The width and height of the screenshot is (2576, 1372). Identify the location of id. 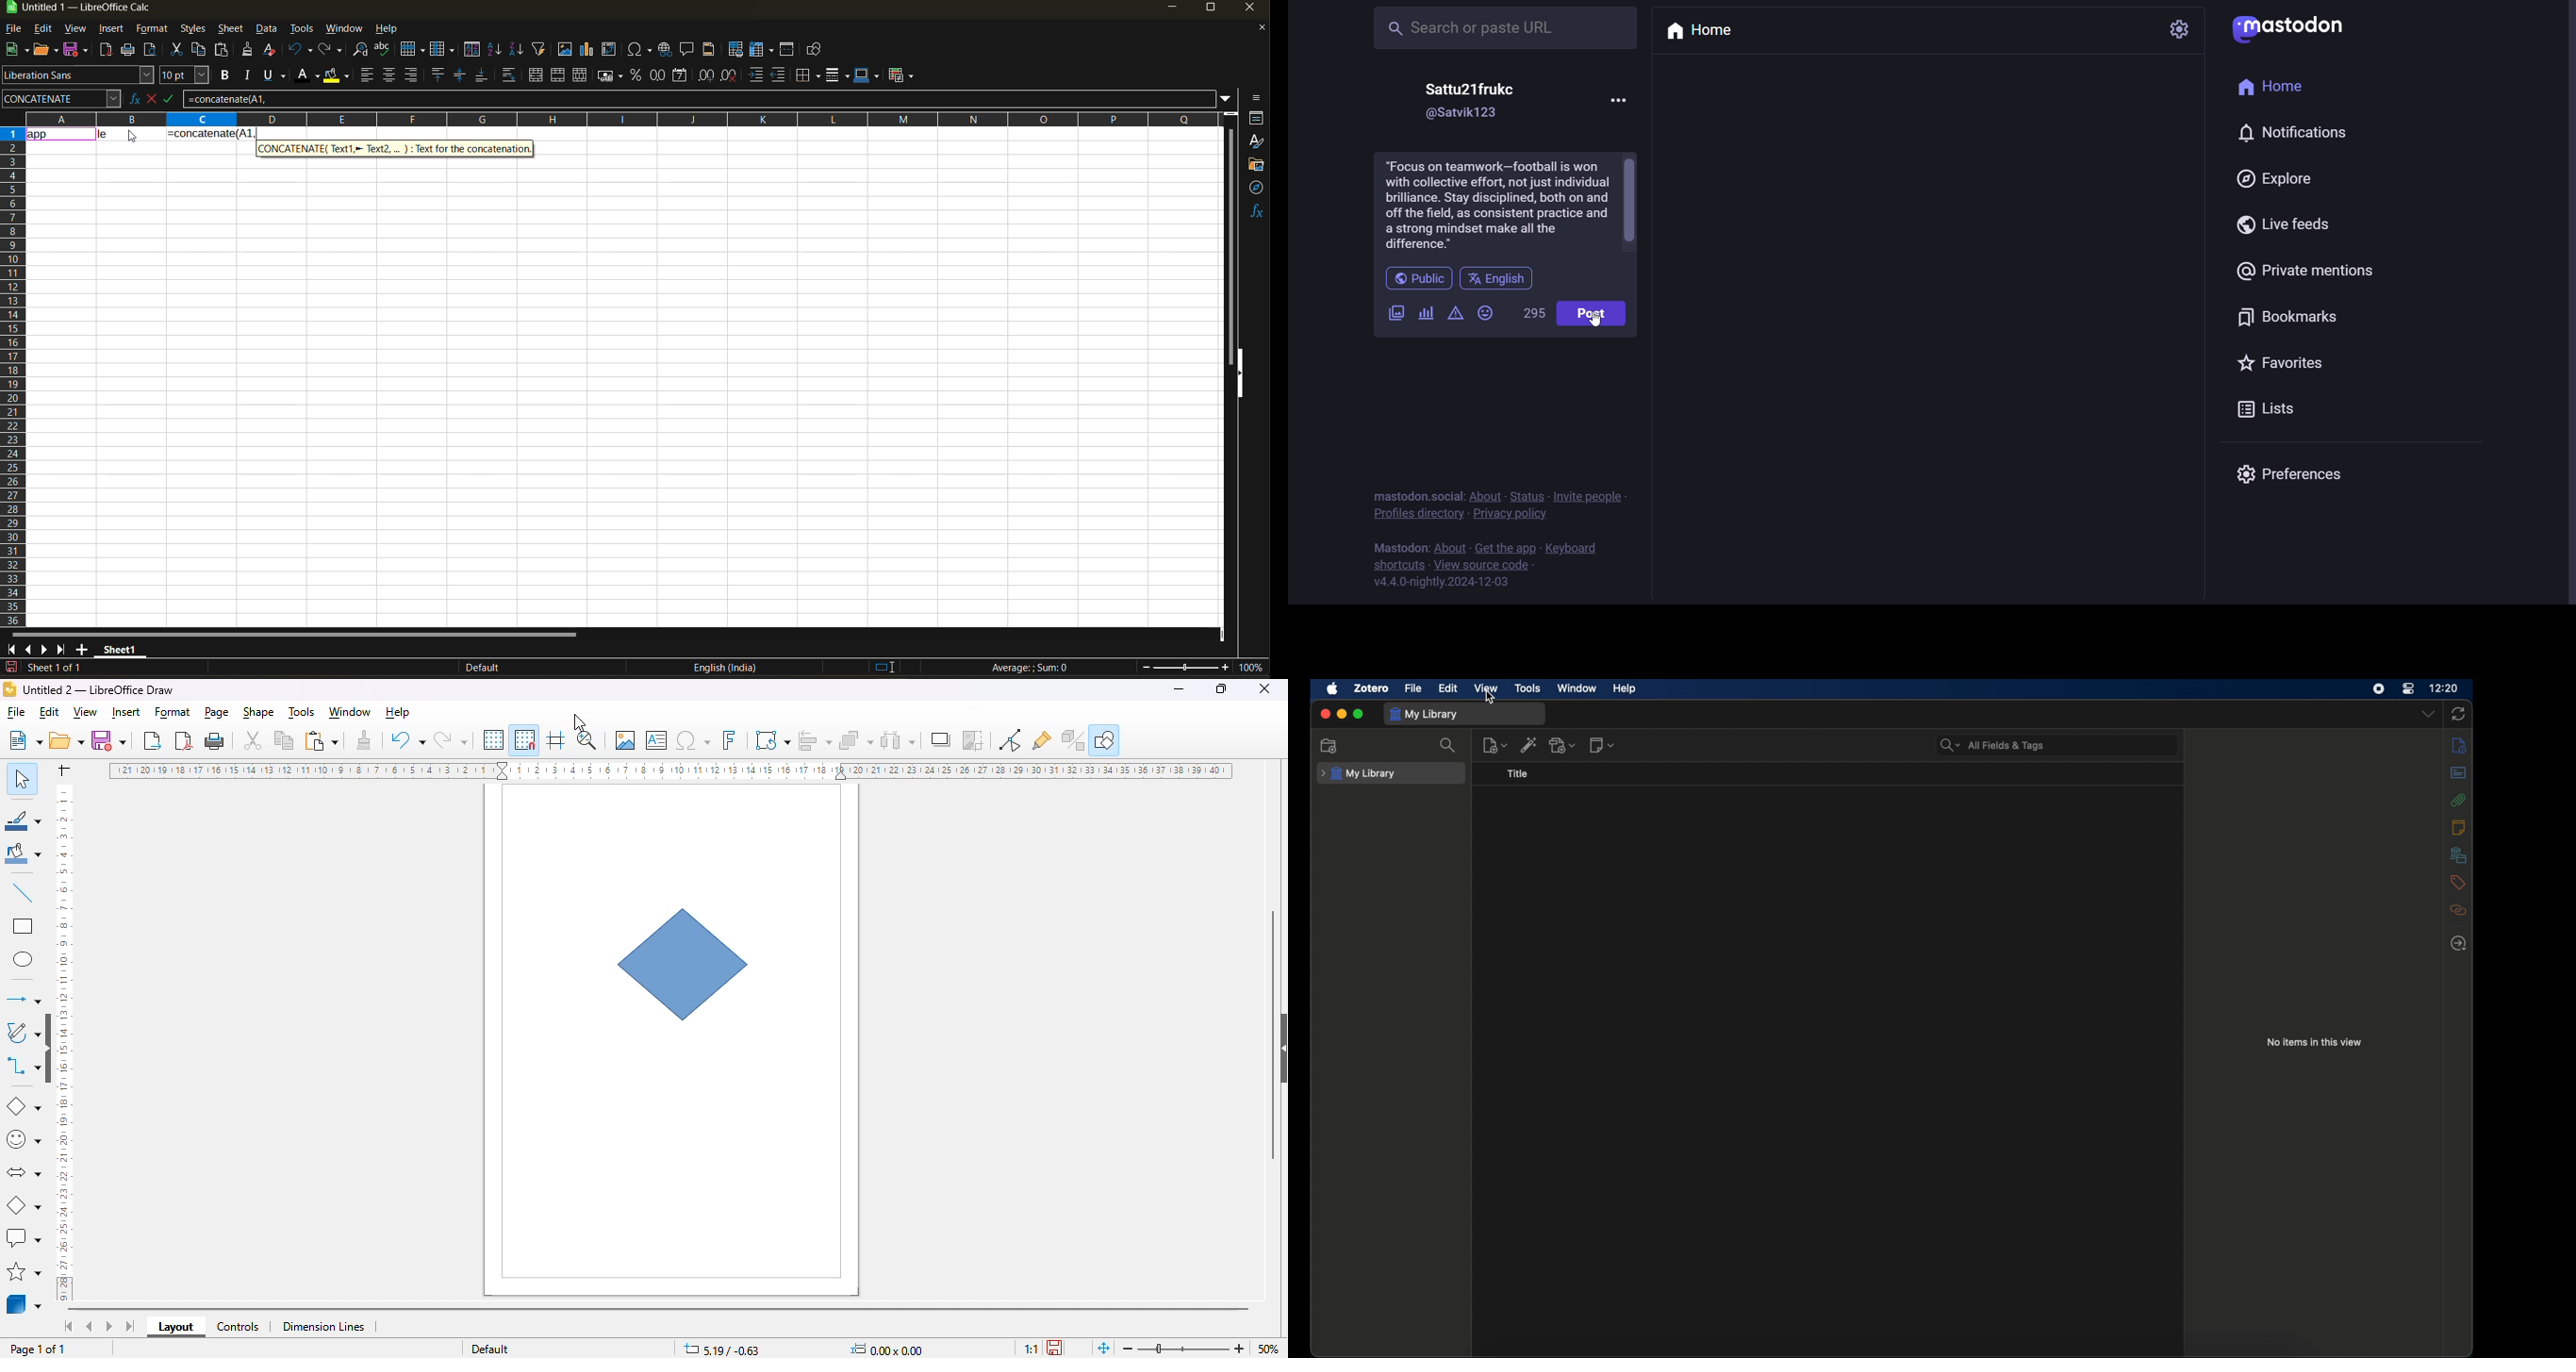
(1462, 115).